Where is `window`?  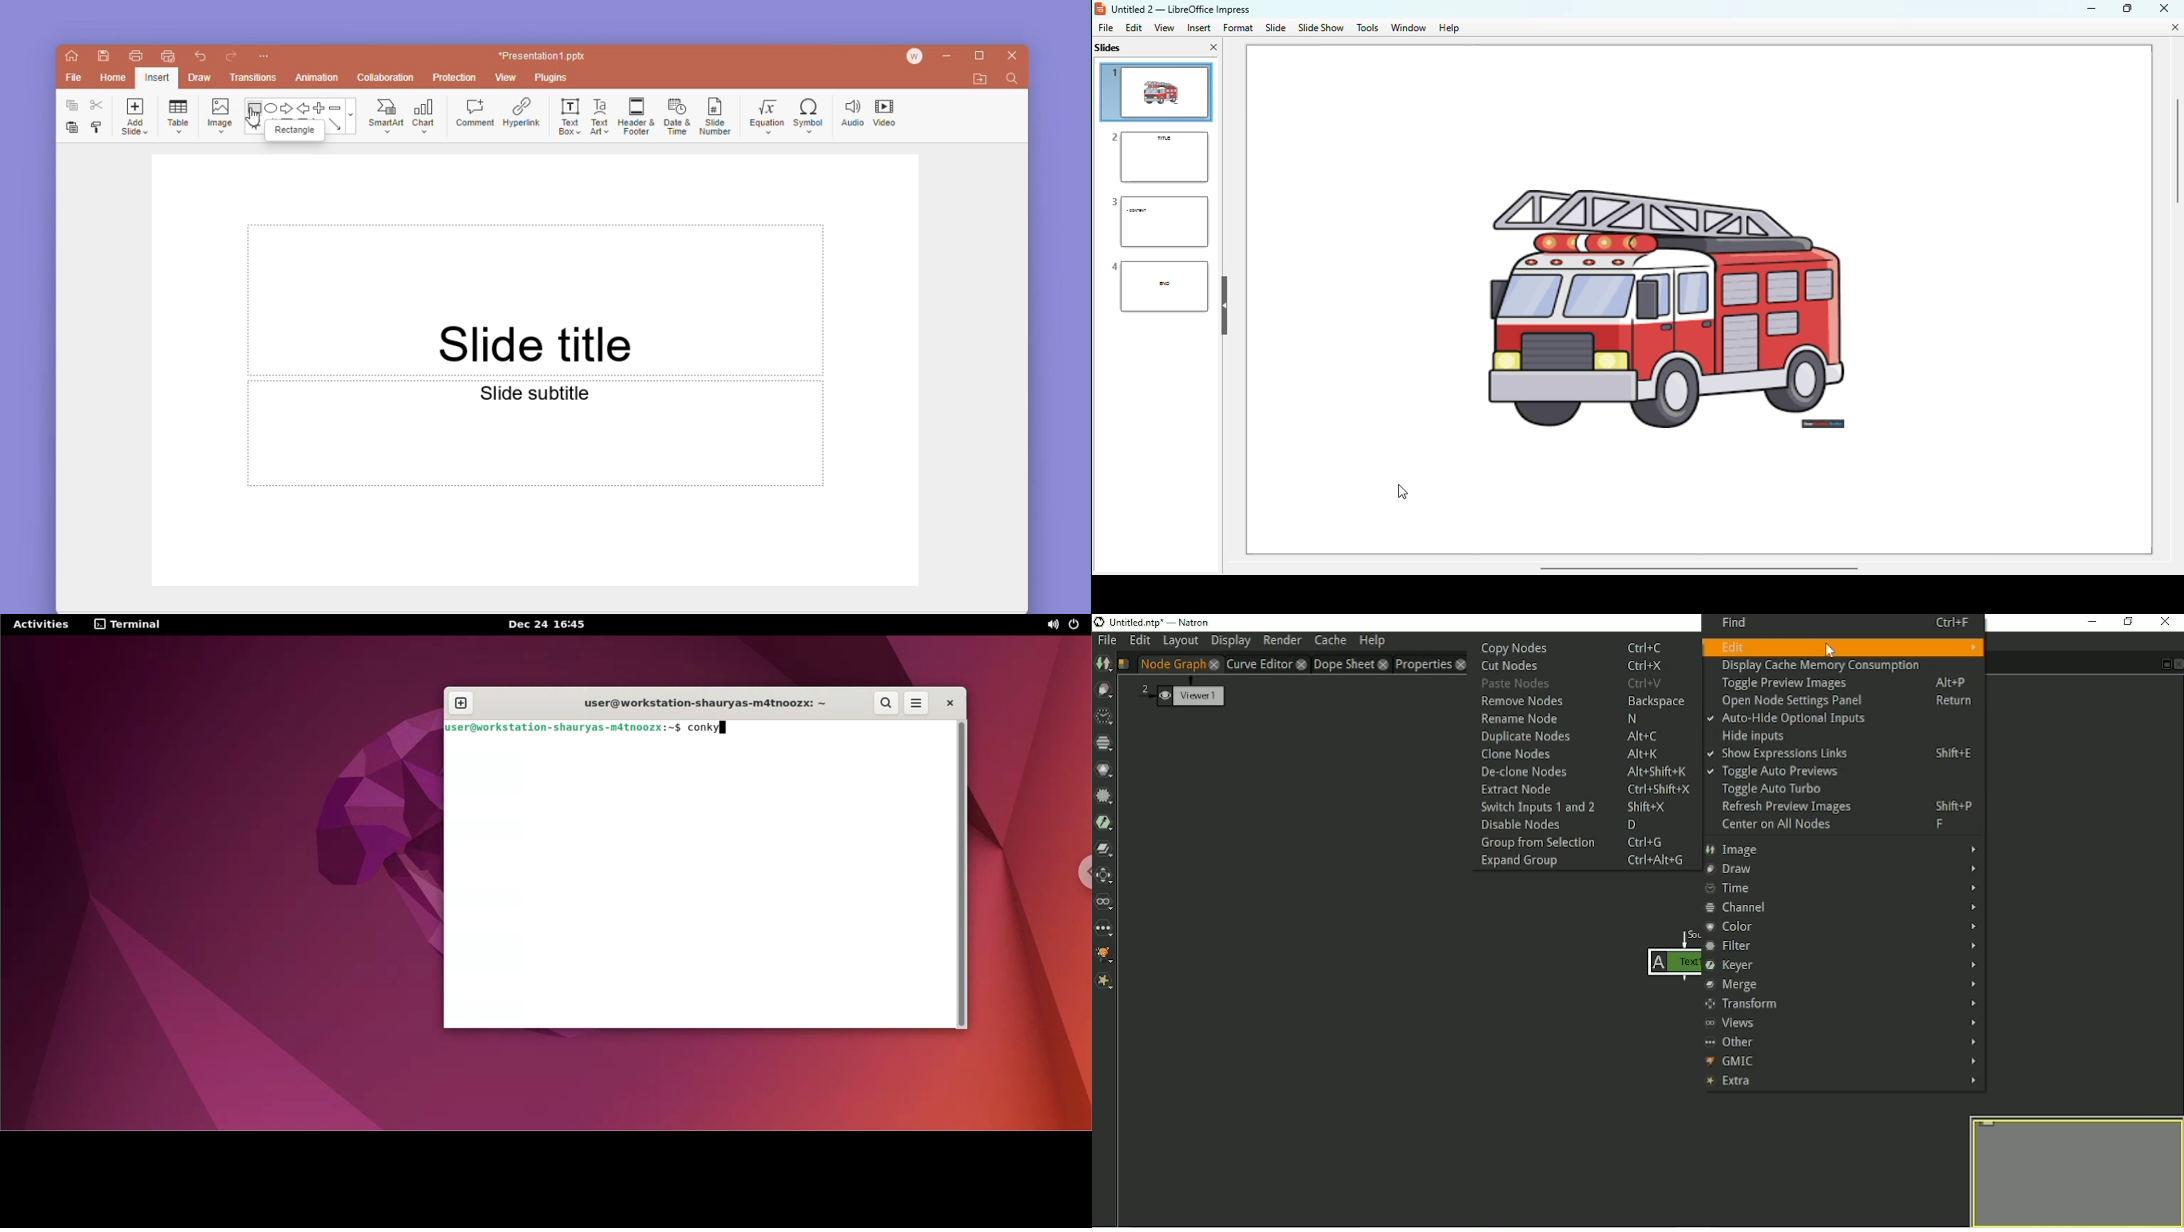 window is located at coordinates (1409, 28).